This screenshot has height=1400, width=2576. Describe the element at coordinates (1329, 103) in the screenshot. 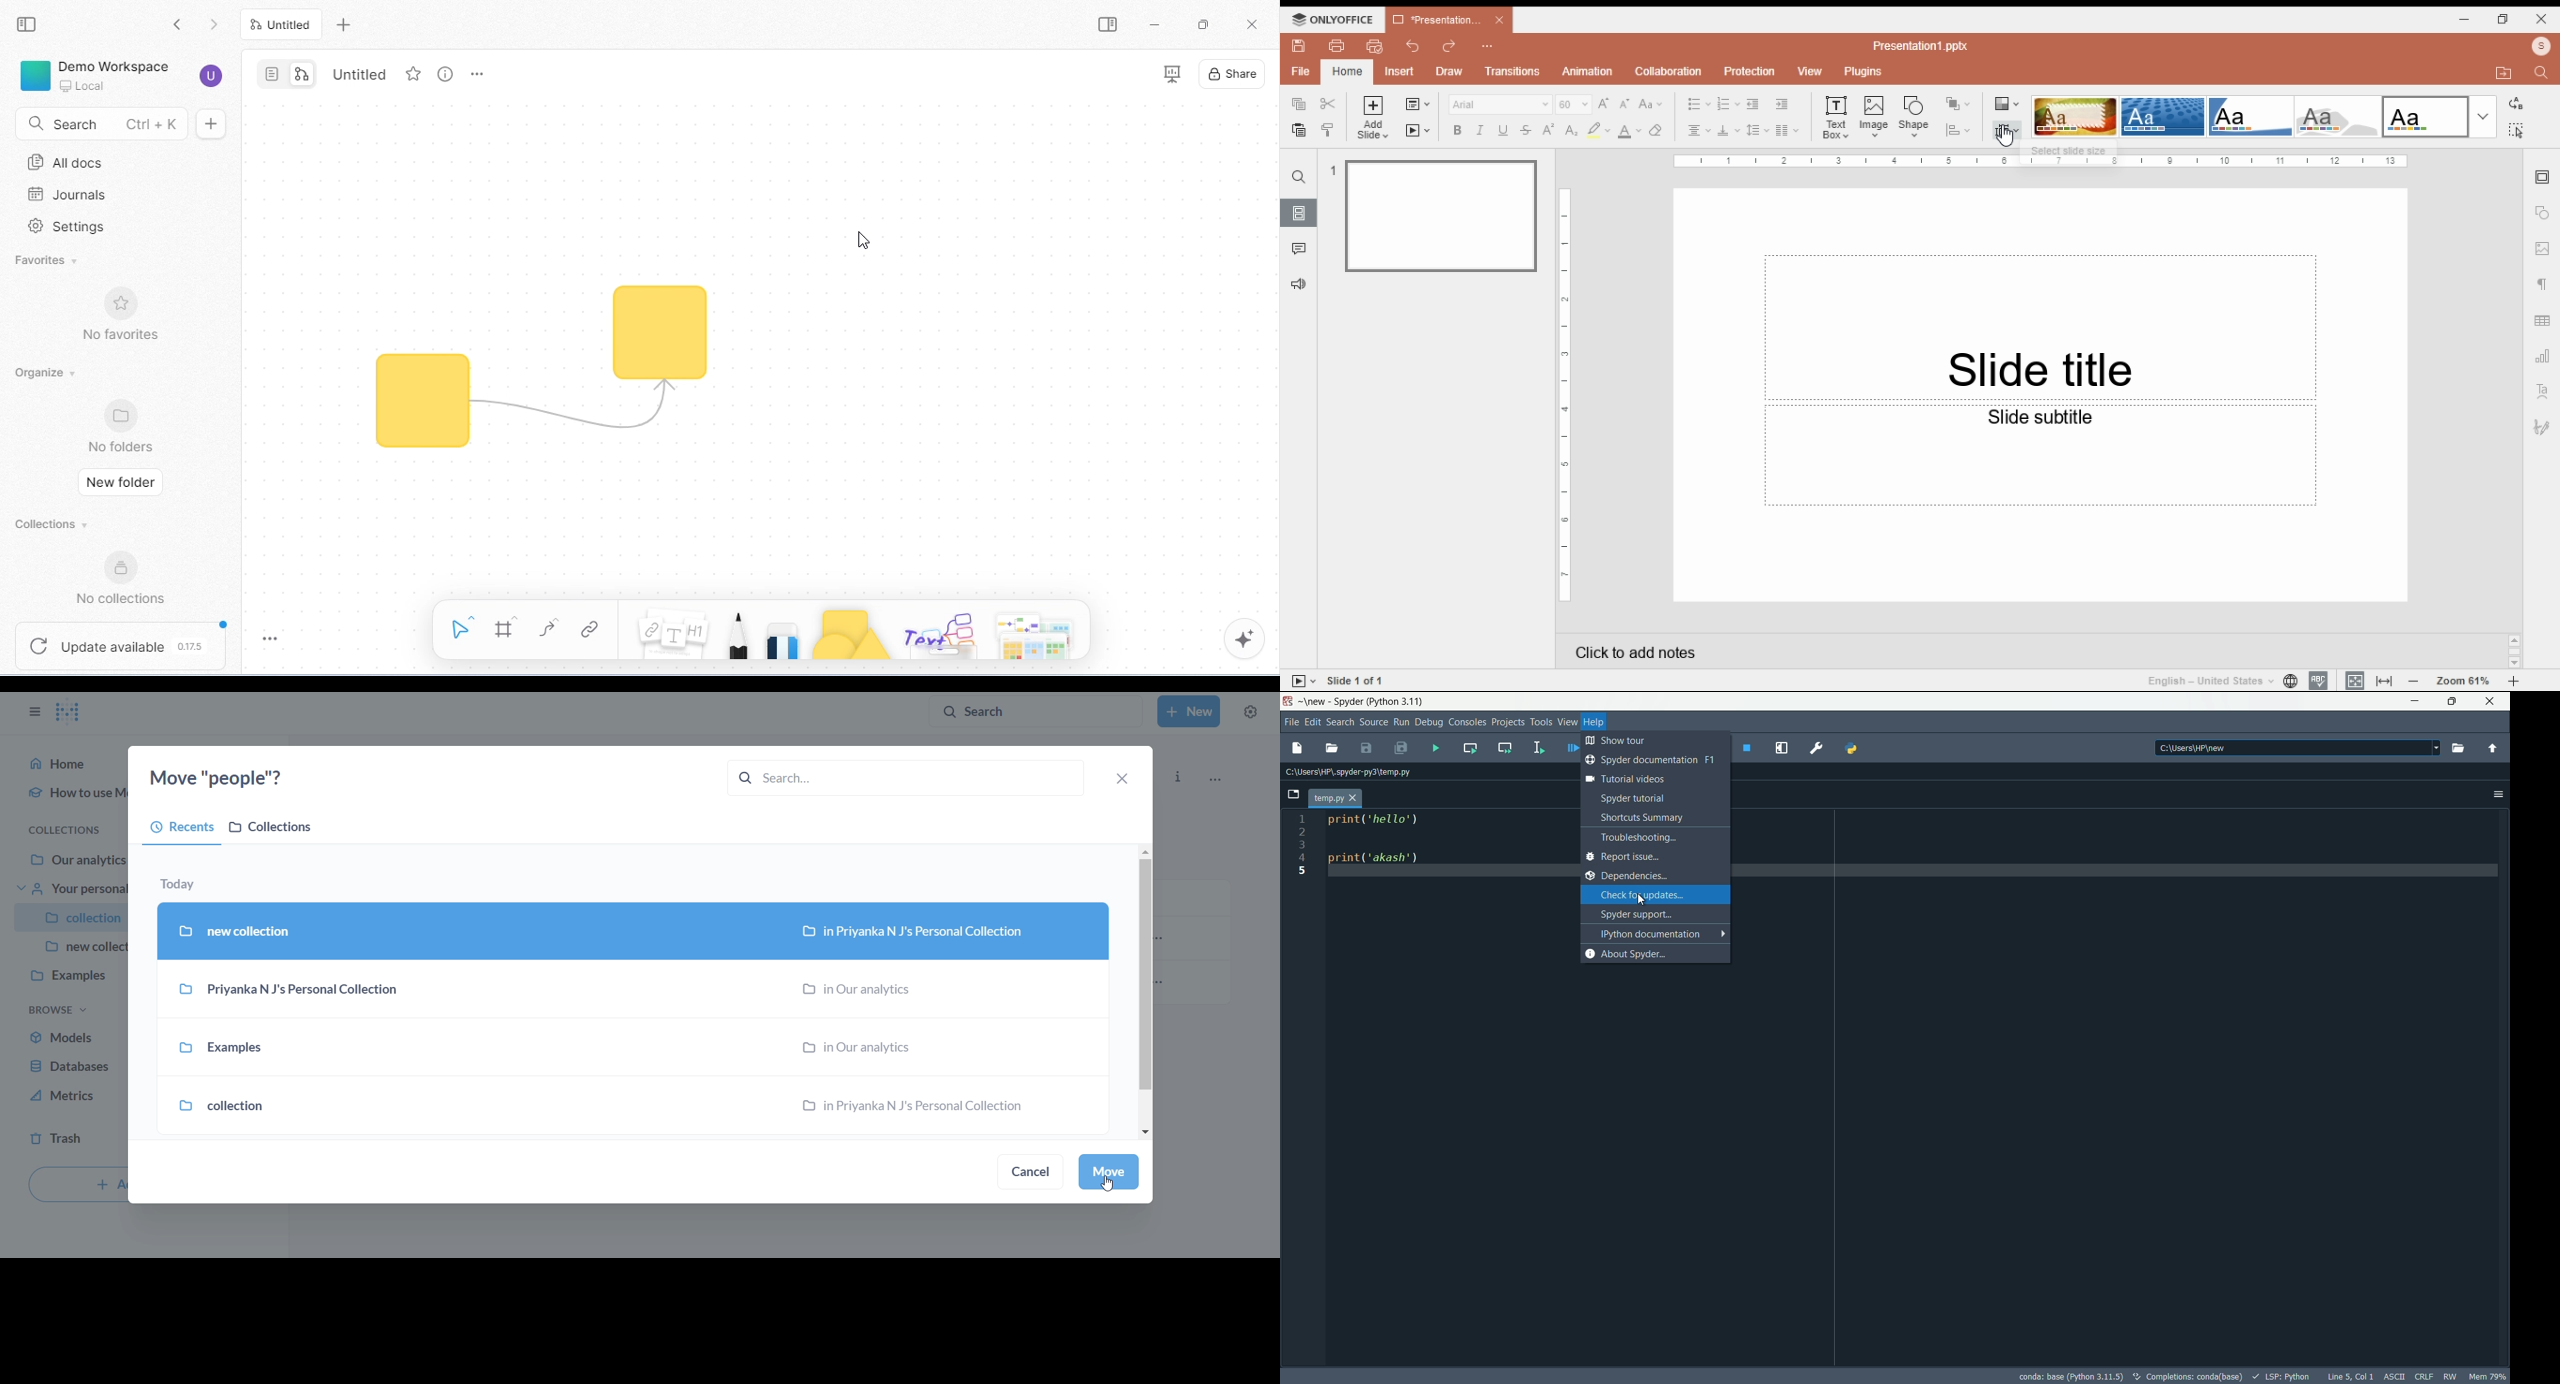

I see `cut` at that location.